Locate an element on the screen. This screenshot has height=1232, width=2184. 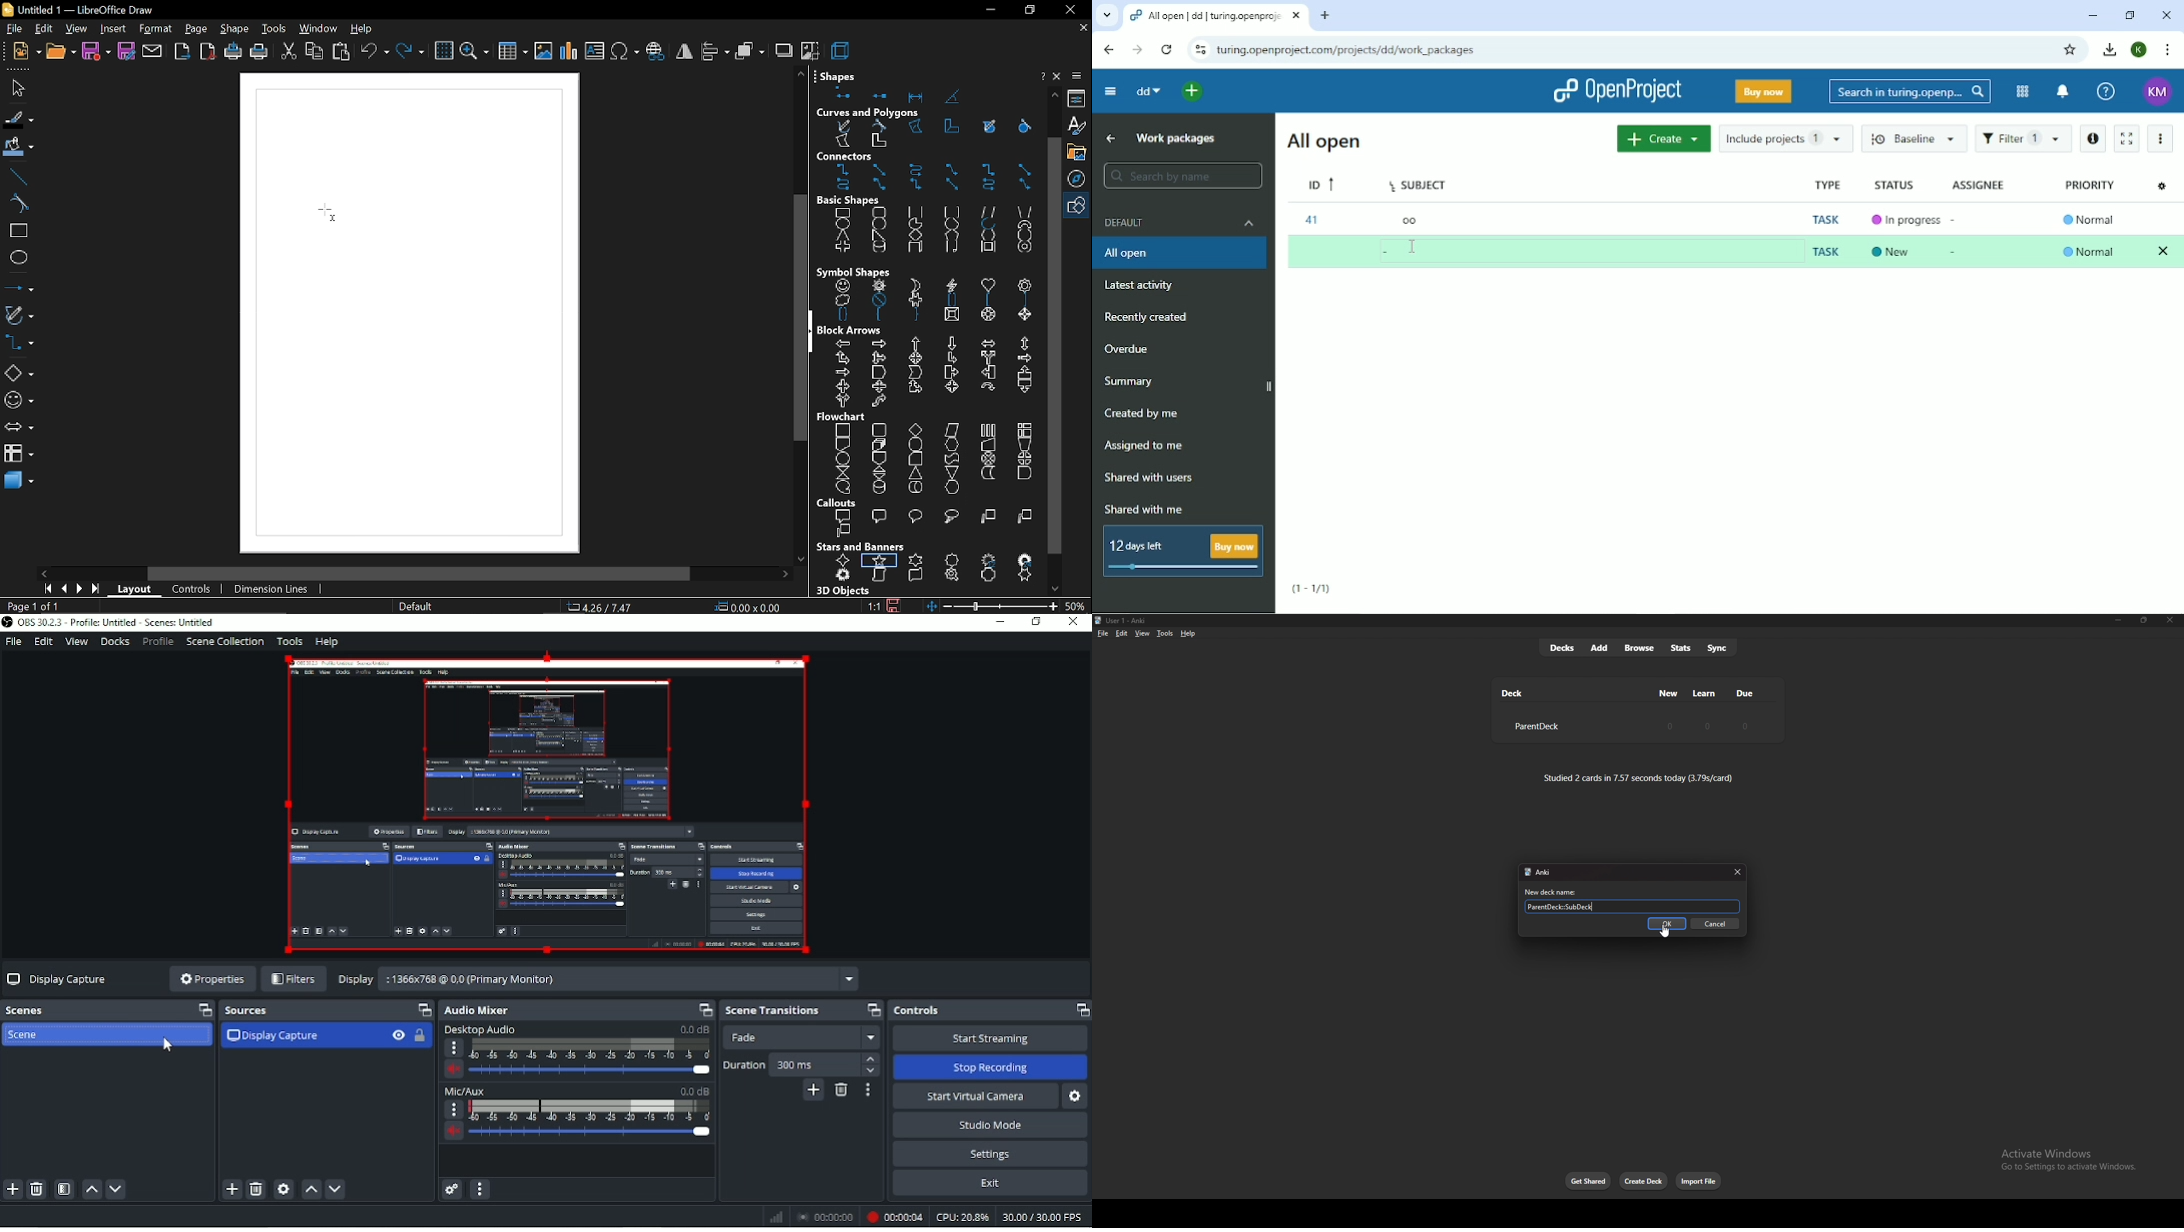
go to first page is located at coordinates (46, 588).